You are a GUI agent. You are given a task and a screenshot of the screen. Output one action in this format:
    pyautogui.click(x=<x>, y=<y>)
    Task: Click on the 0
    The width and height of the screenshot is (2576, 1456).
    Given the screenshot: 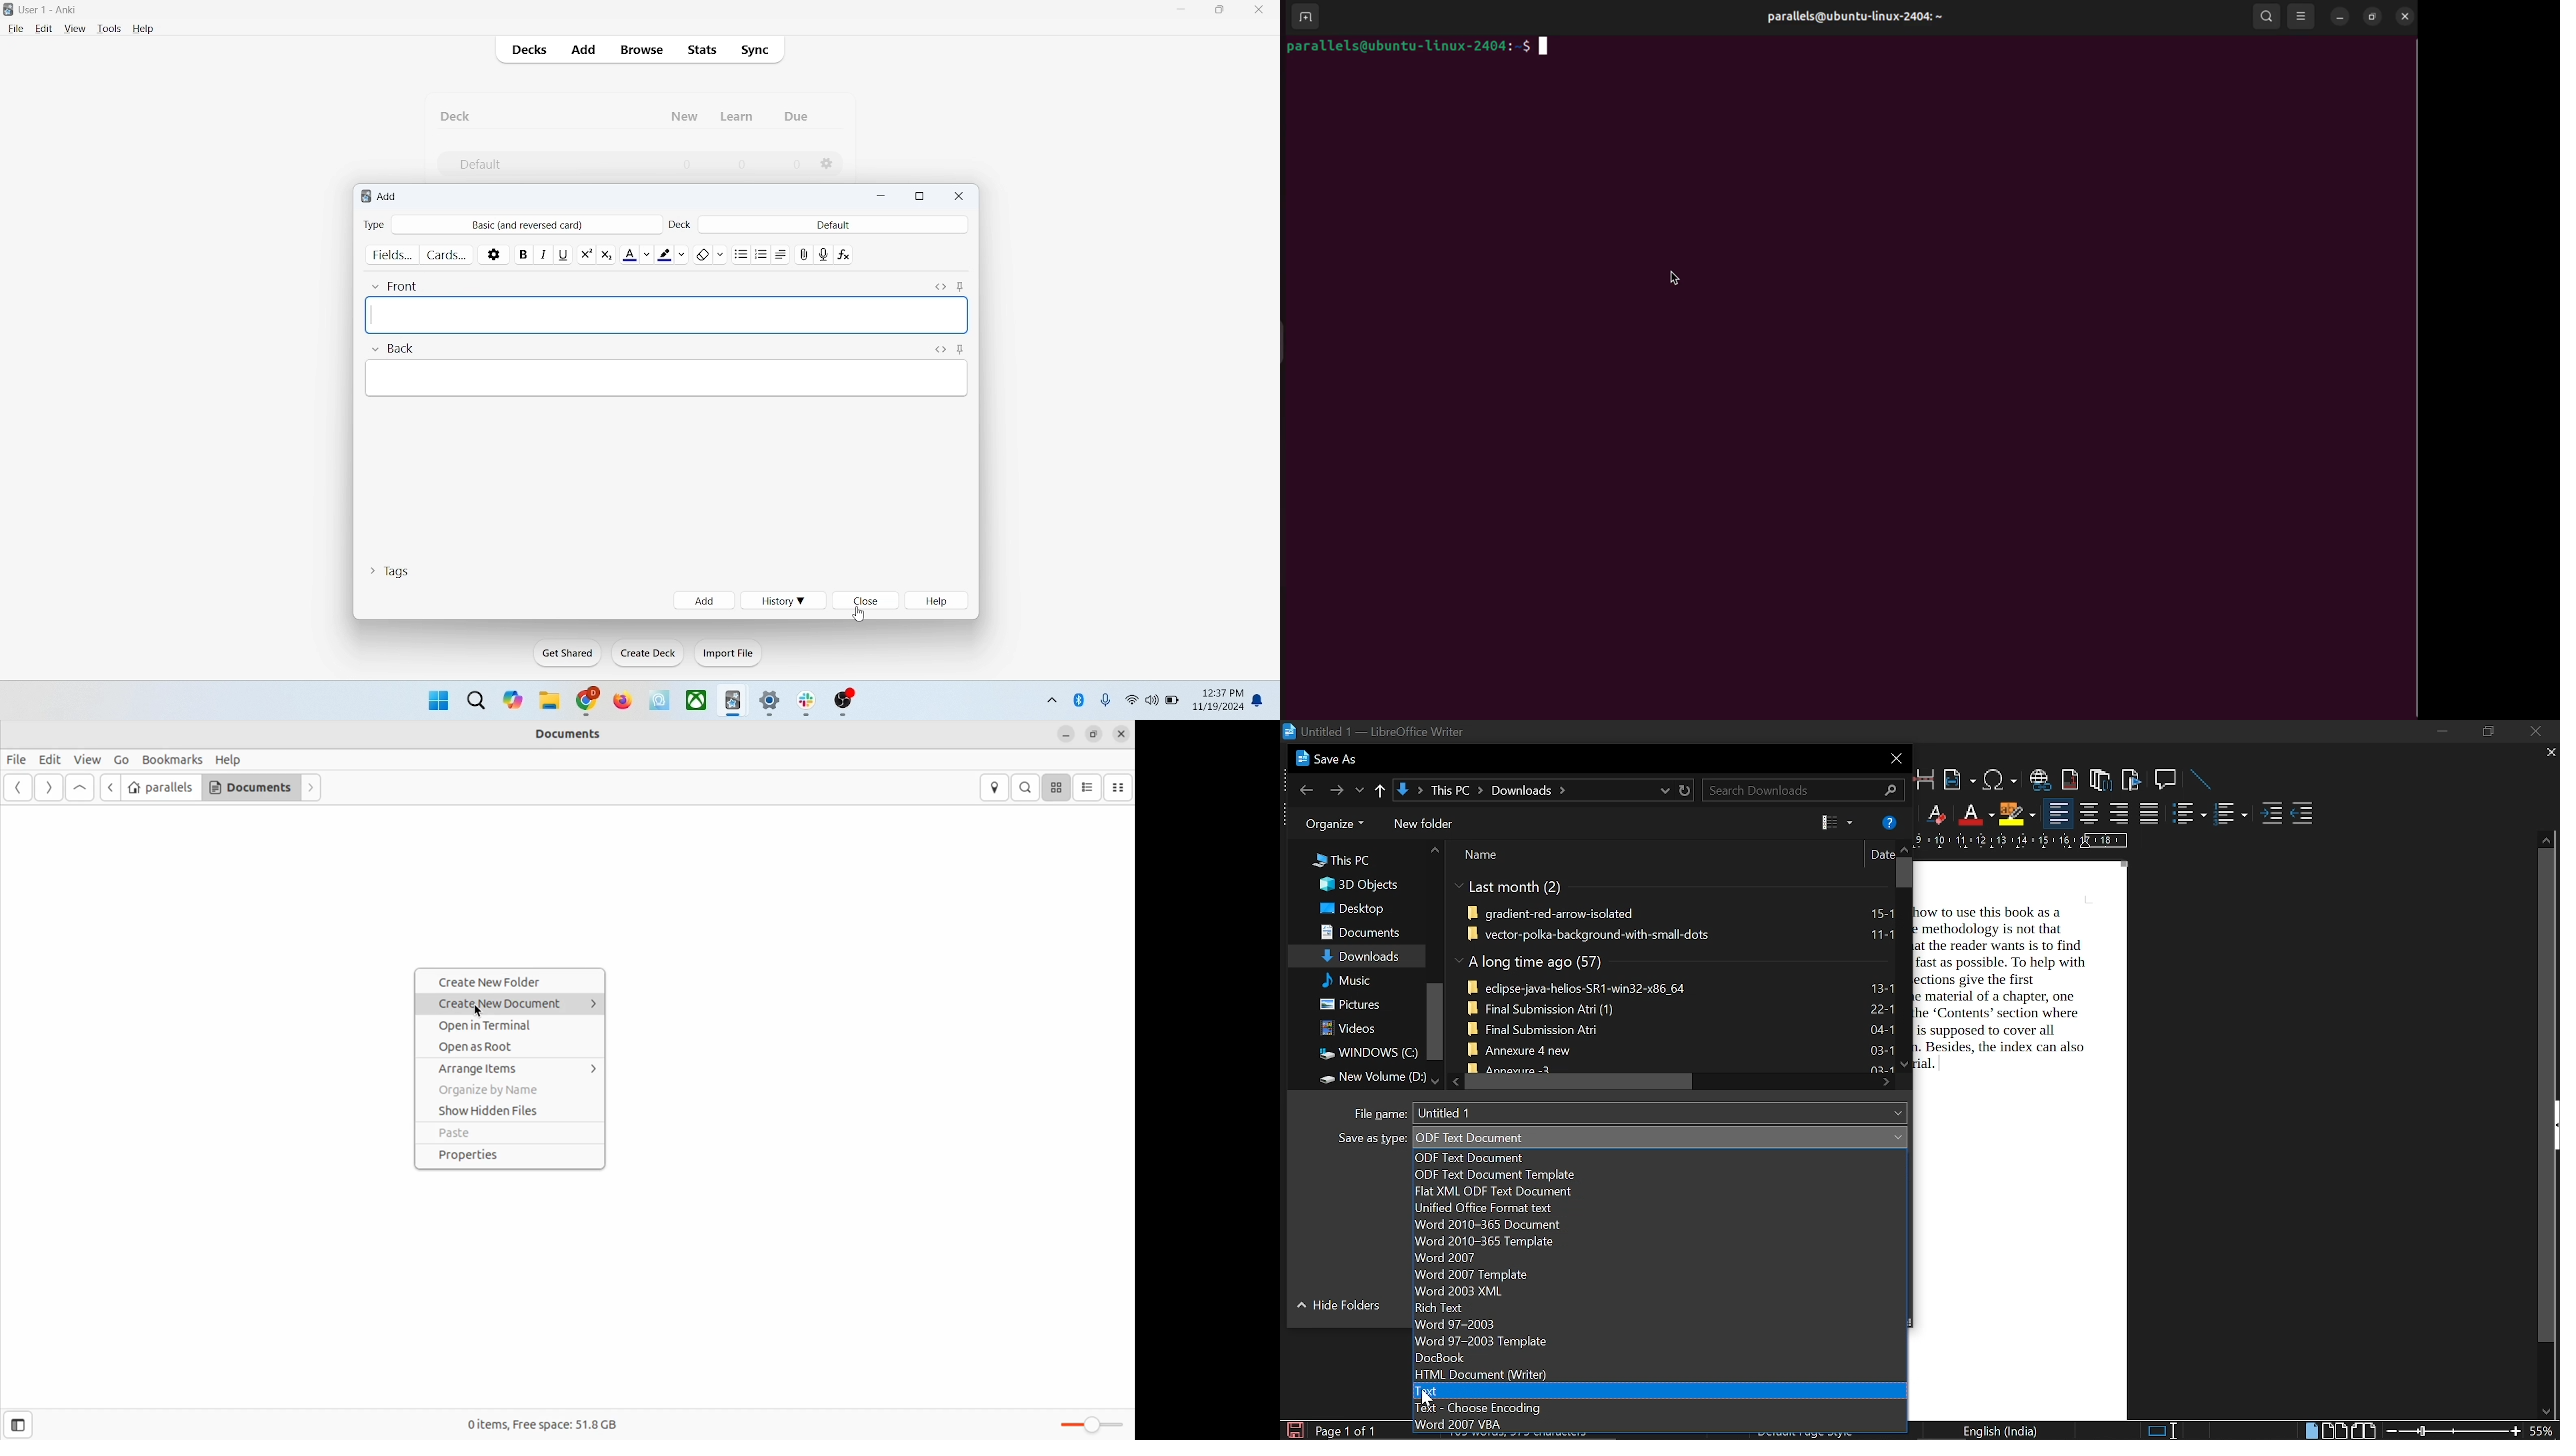 What is the action you would take?
    pyautogui.click(x=740, y=164)
    